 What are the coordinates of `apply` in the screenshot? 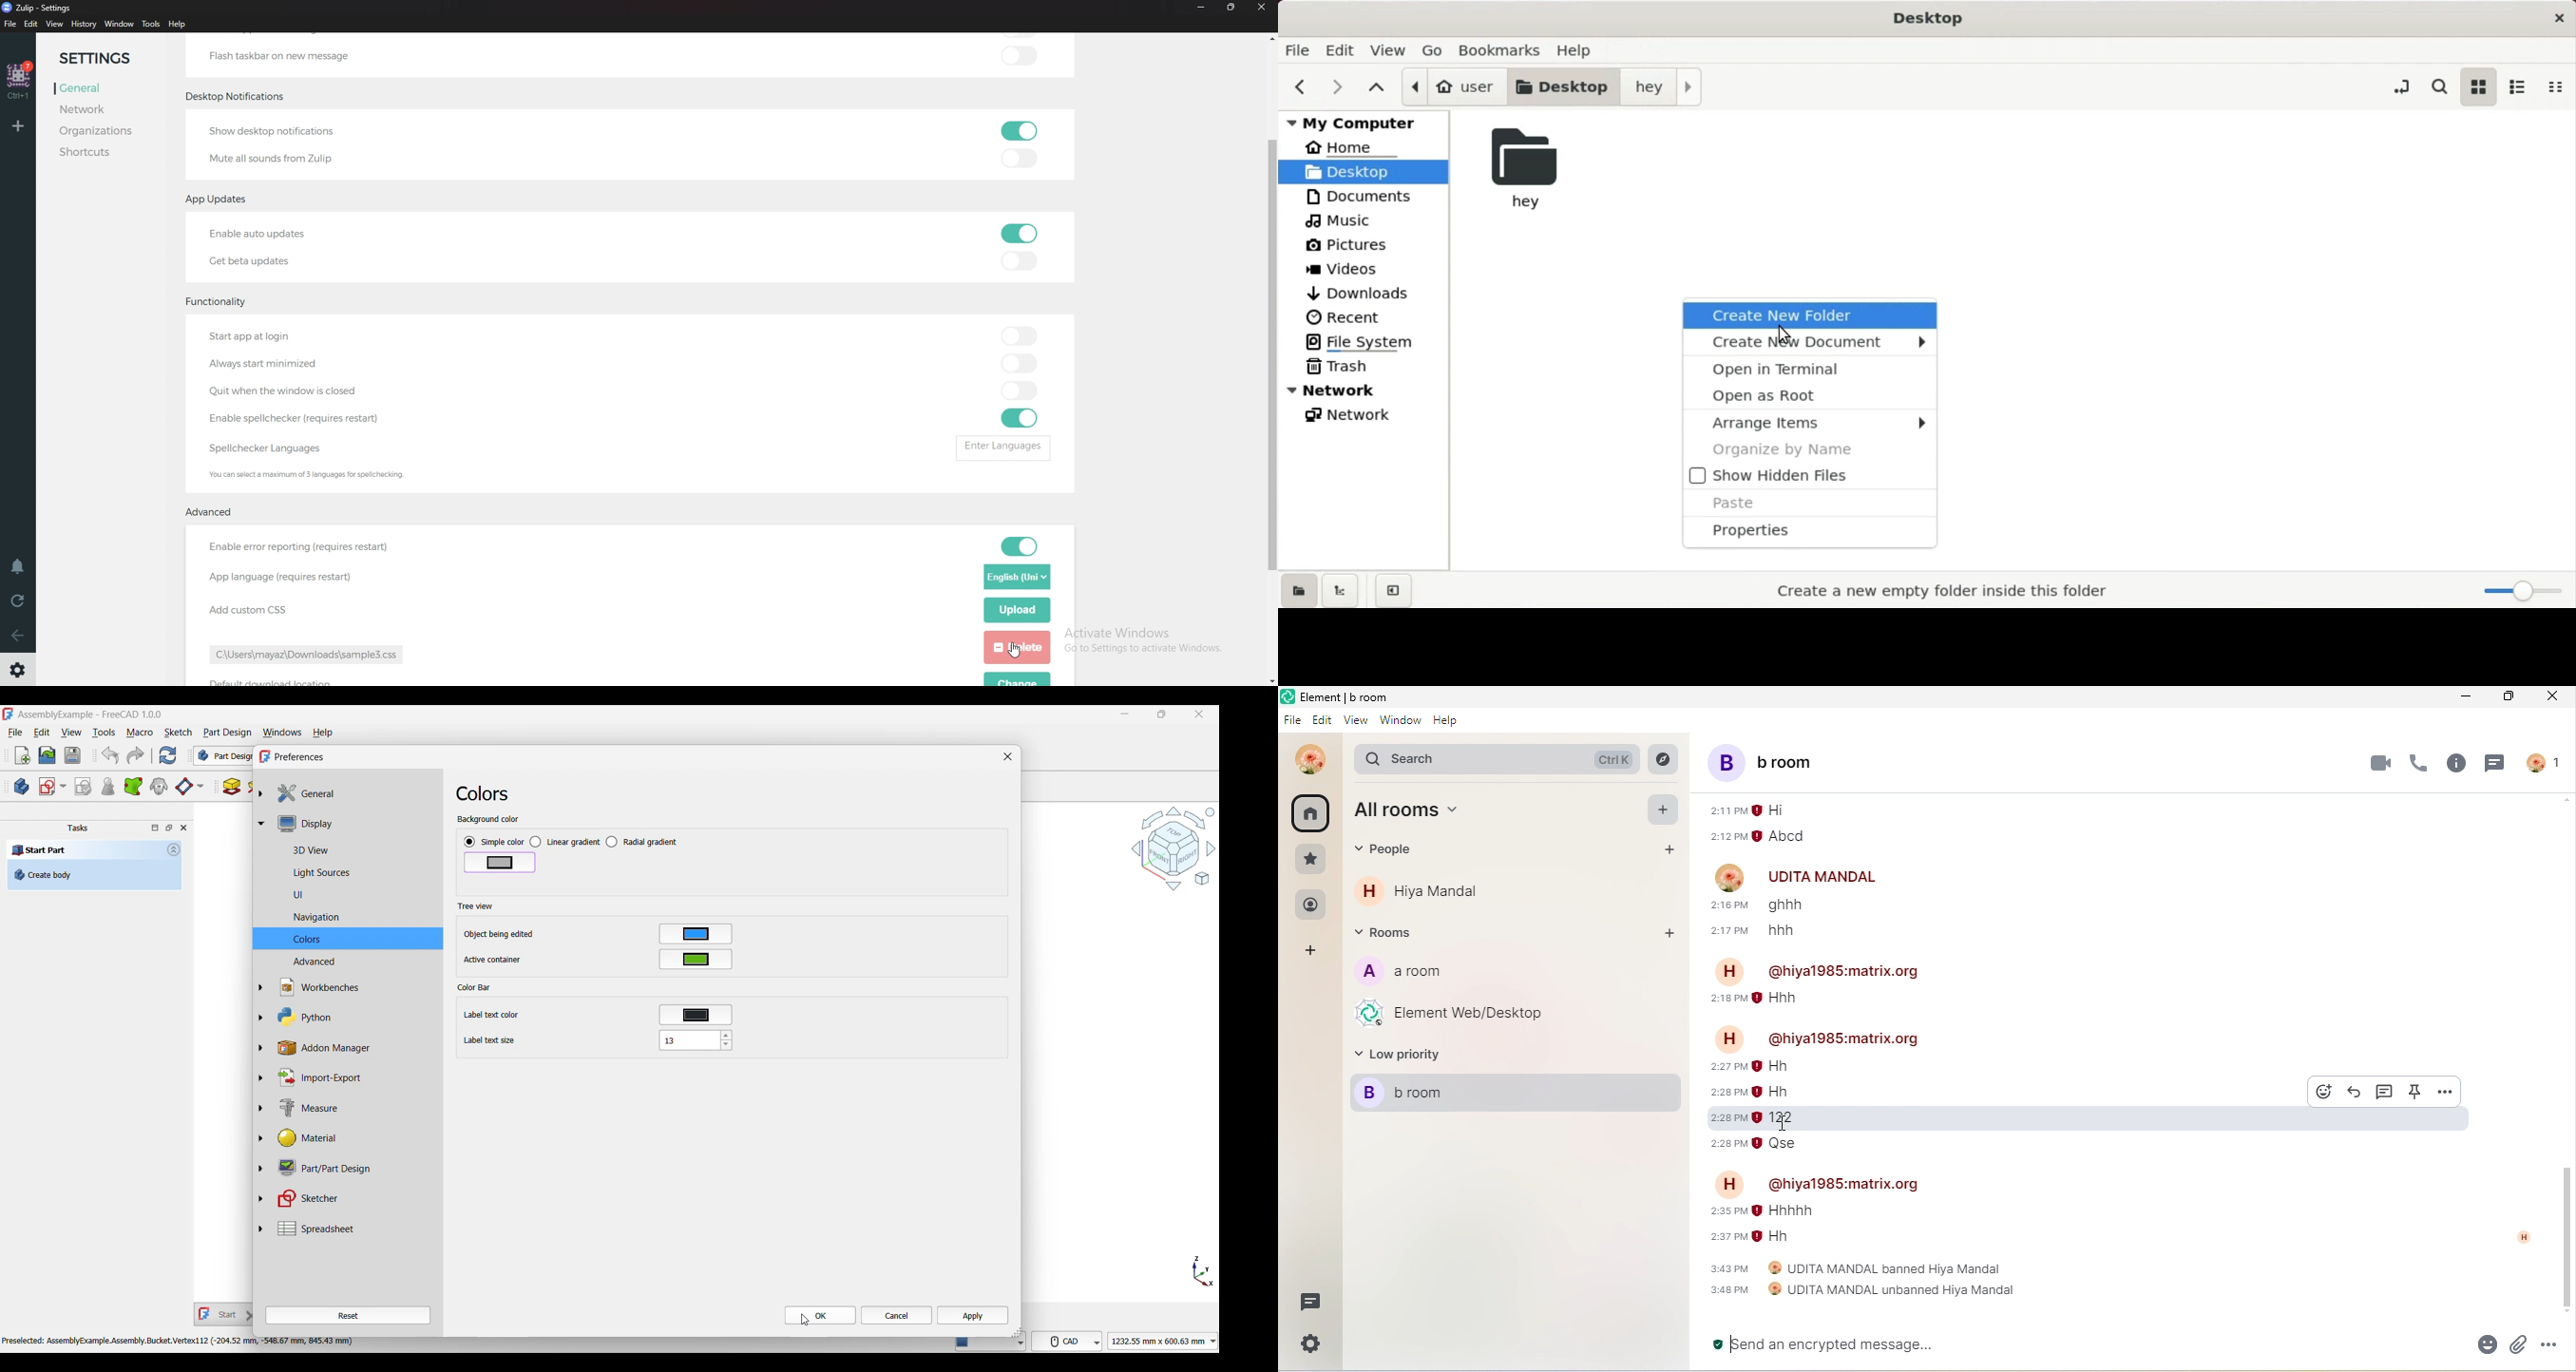 It's located at (975, 1314).